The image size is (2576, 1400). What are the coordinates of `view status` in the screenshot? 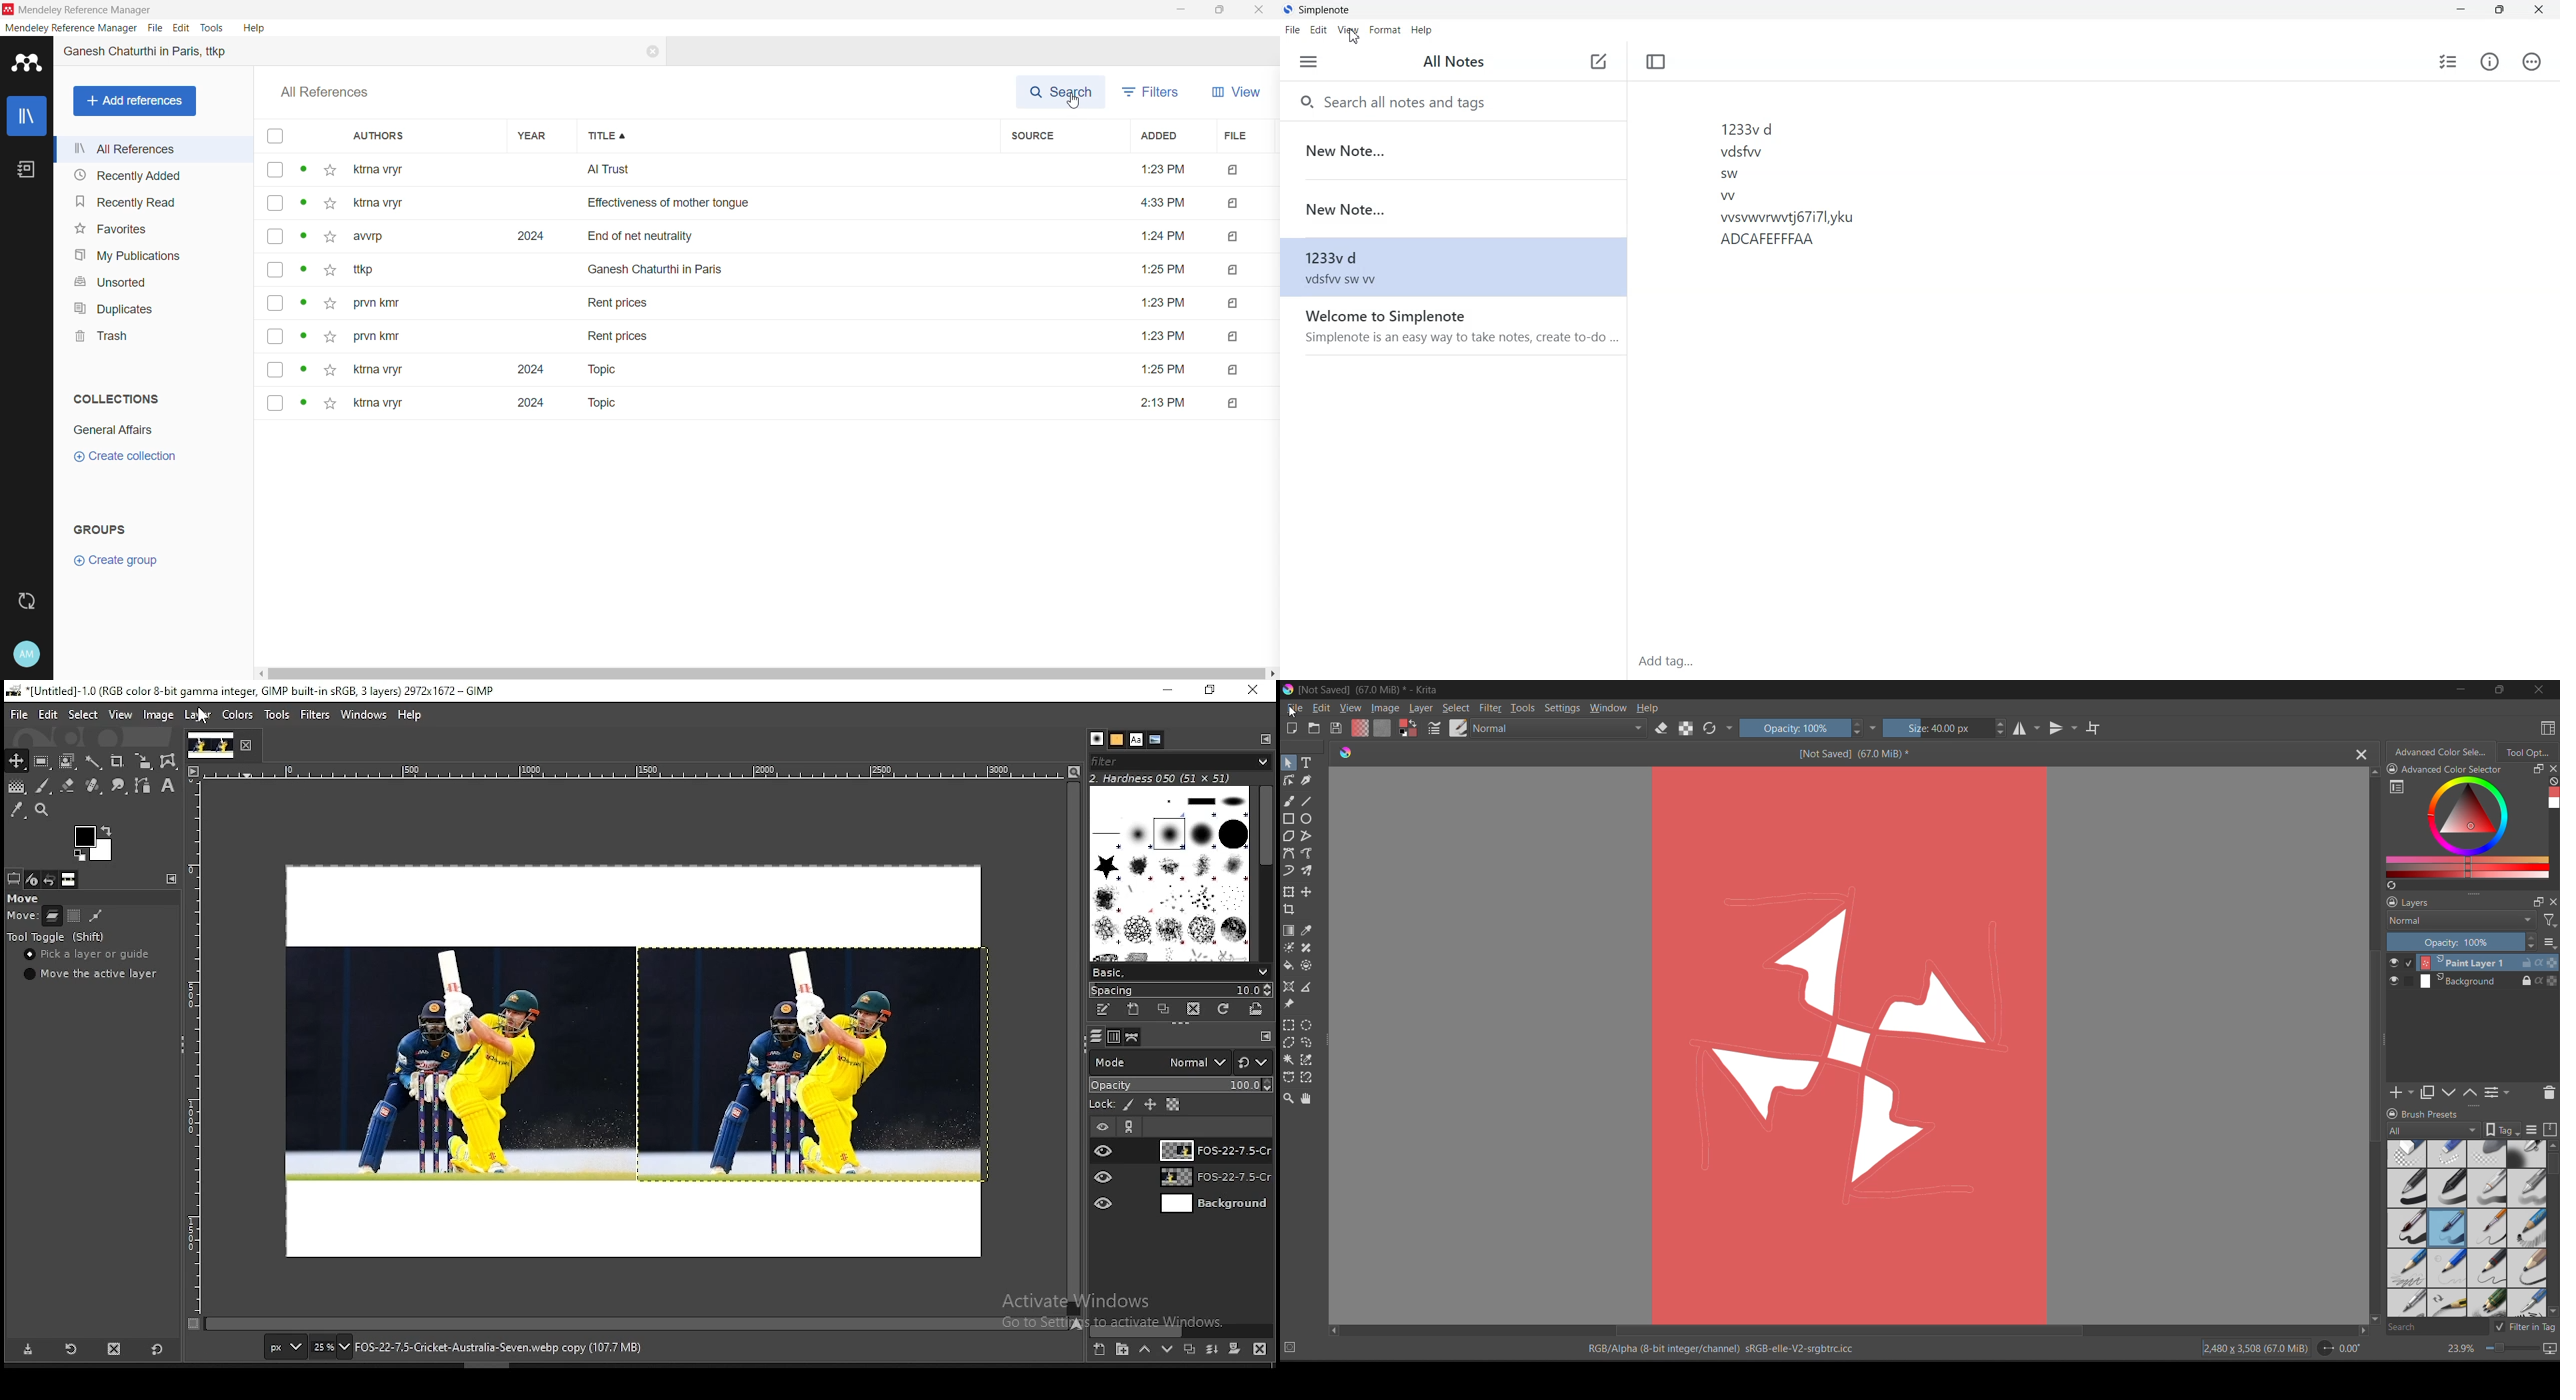 It's located at (305, 269).